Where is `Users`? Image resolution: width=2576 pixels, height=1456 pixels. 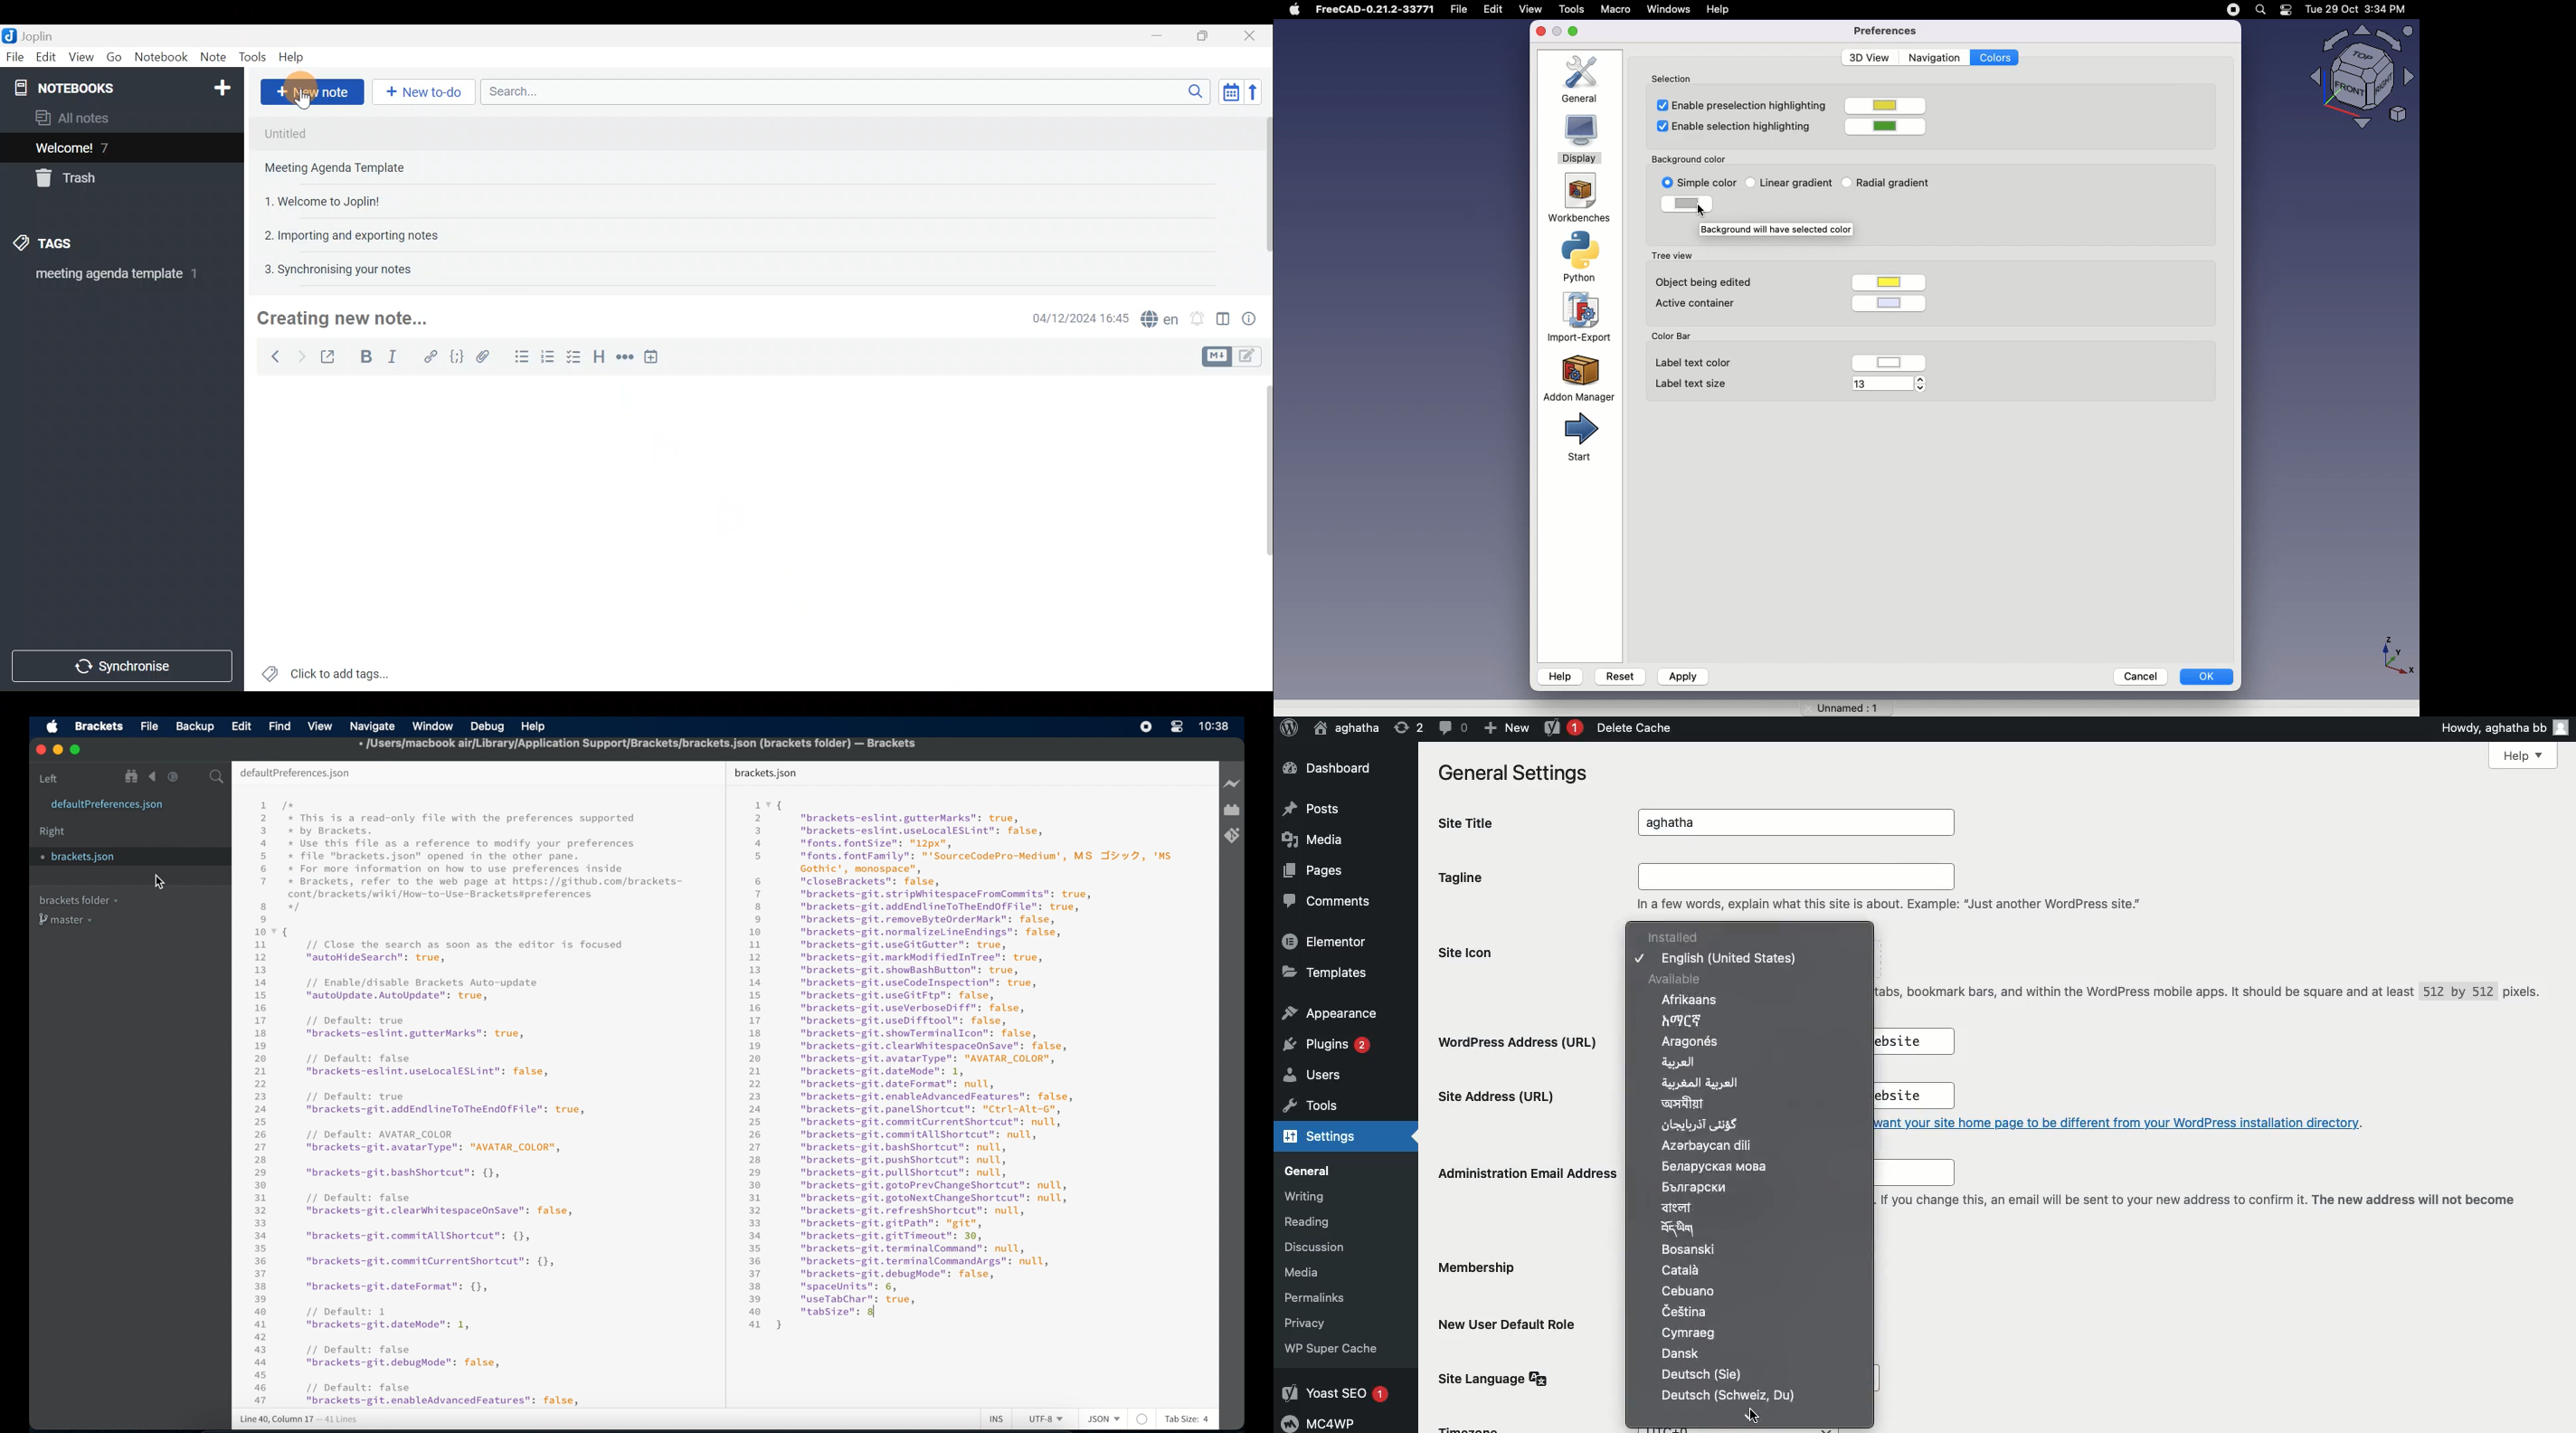
Users is located at coordinates (1319, 1076).